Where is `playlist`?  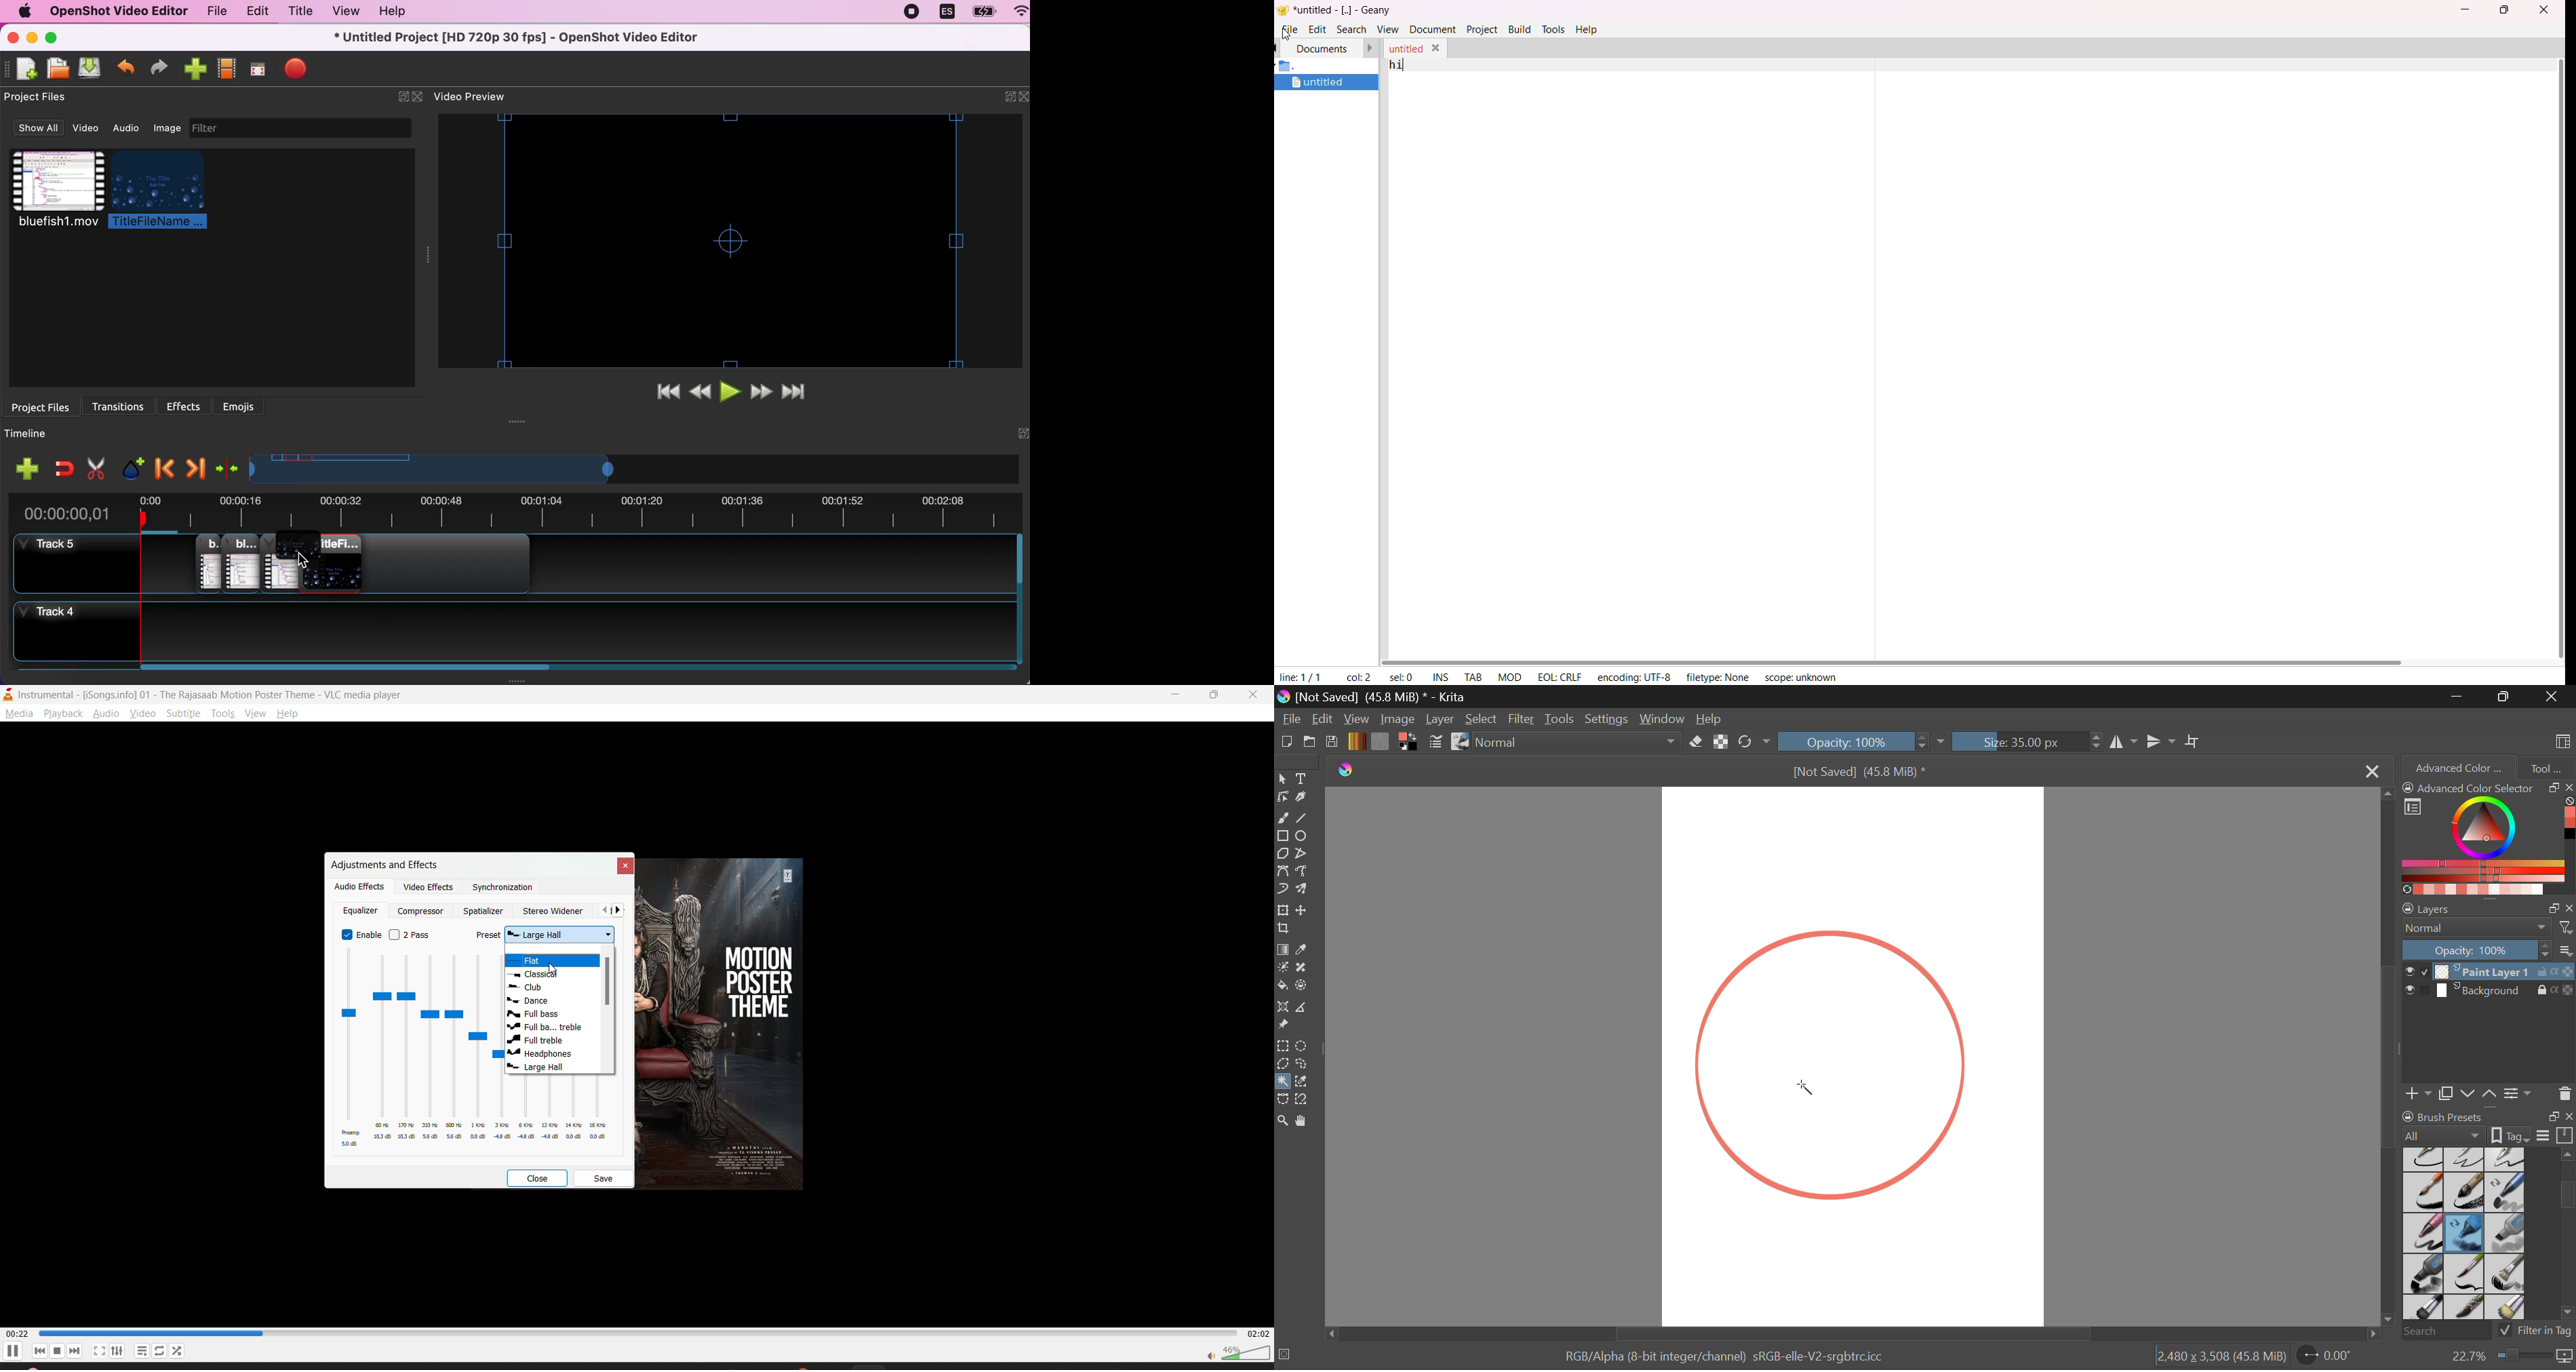 playlist is located at coordinates (142, 1350).